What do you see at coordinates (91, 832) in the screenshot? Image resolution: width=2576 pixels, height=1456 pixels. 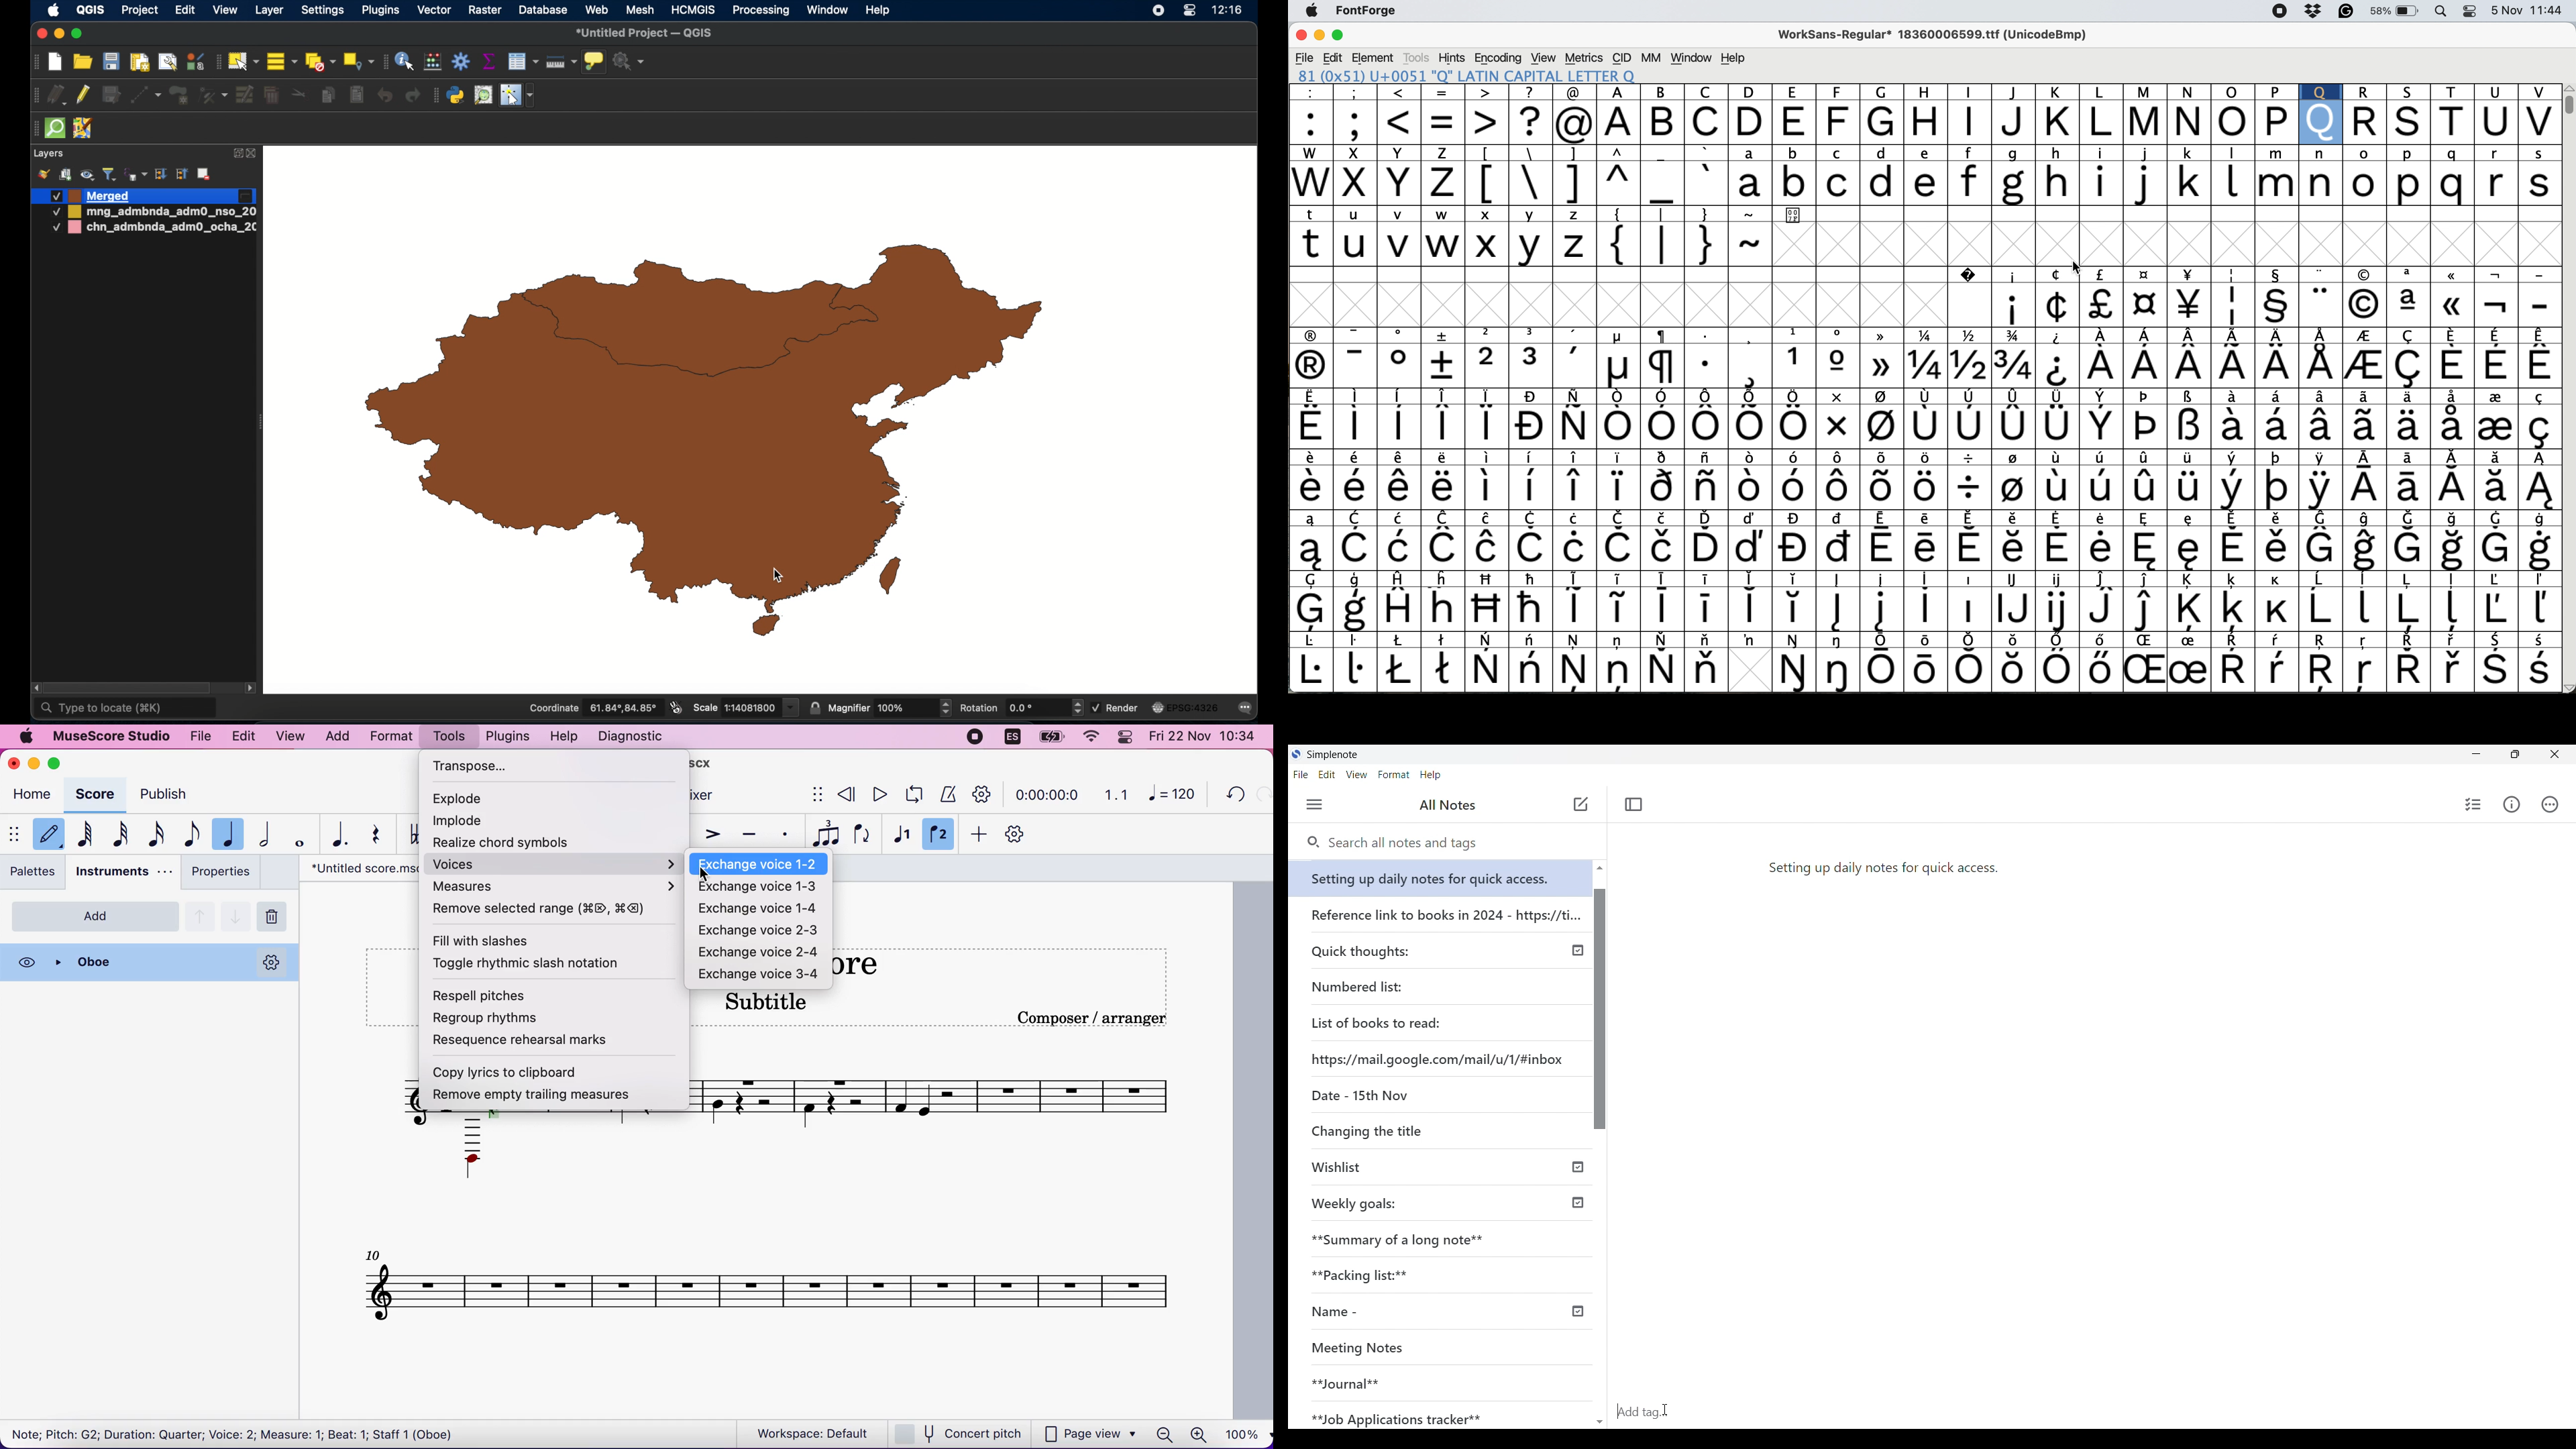 I see `64th note` at bounding box center [91, 832].